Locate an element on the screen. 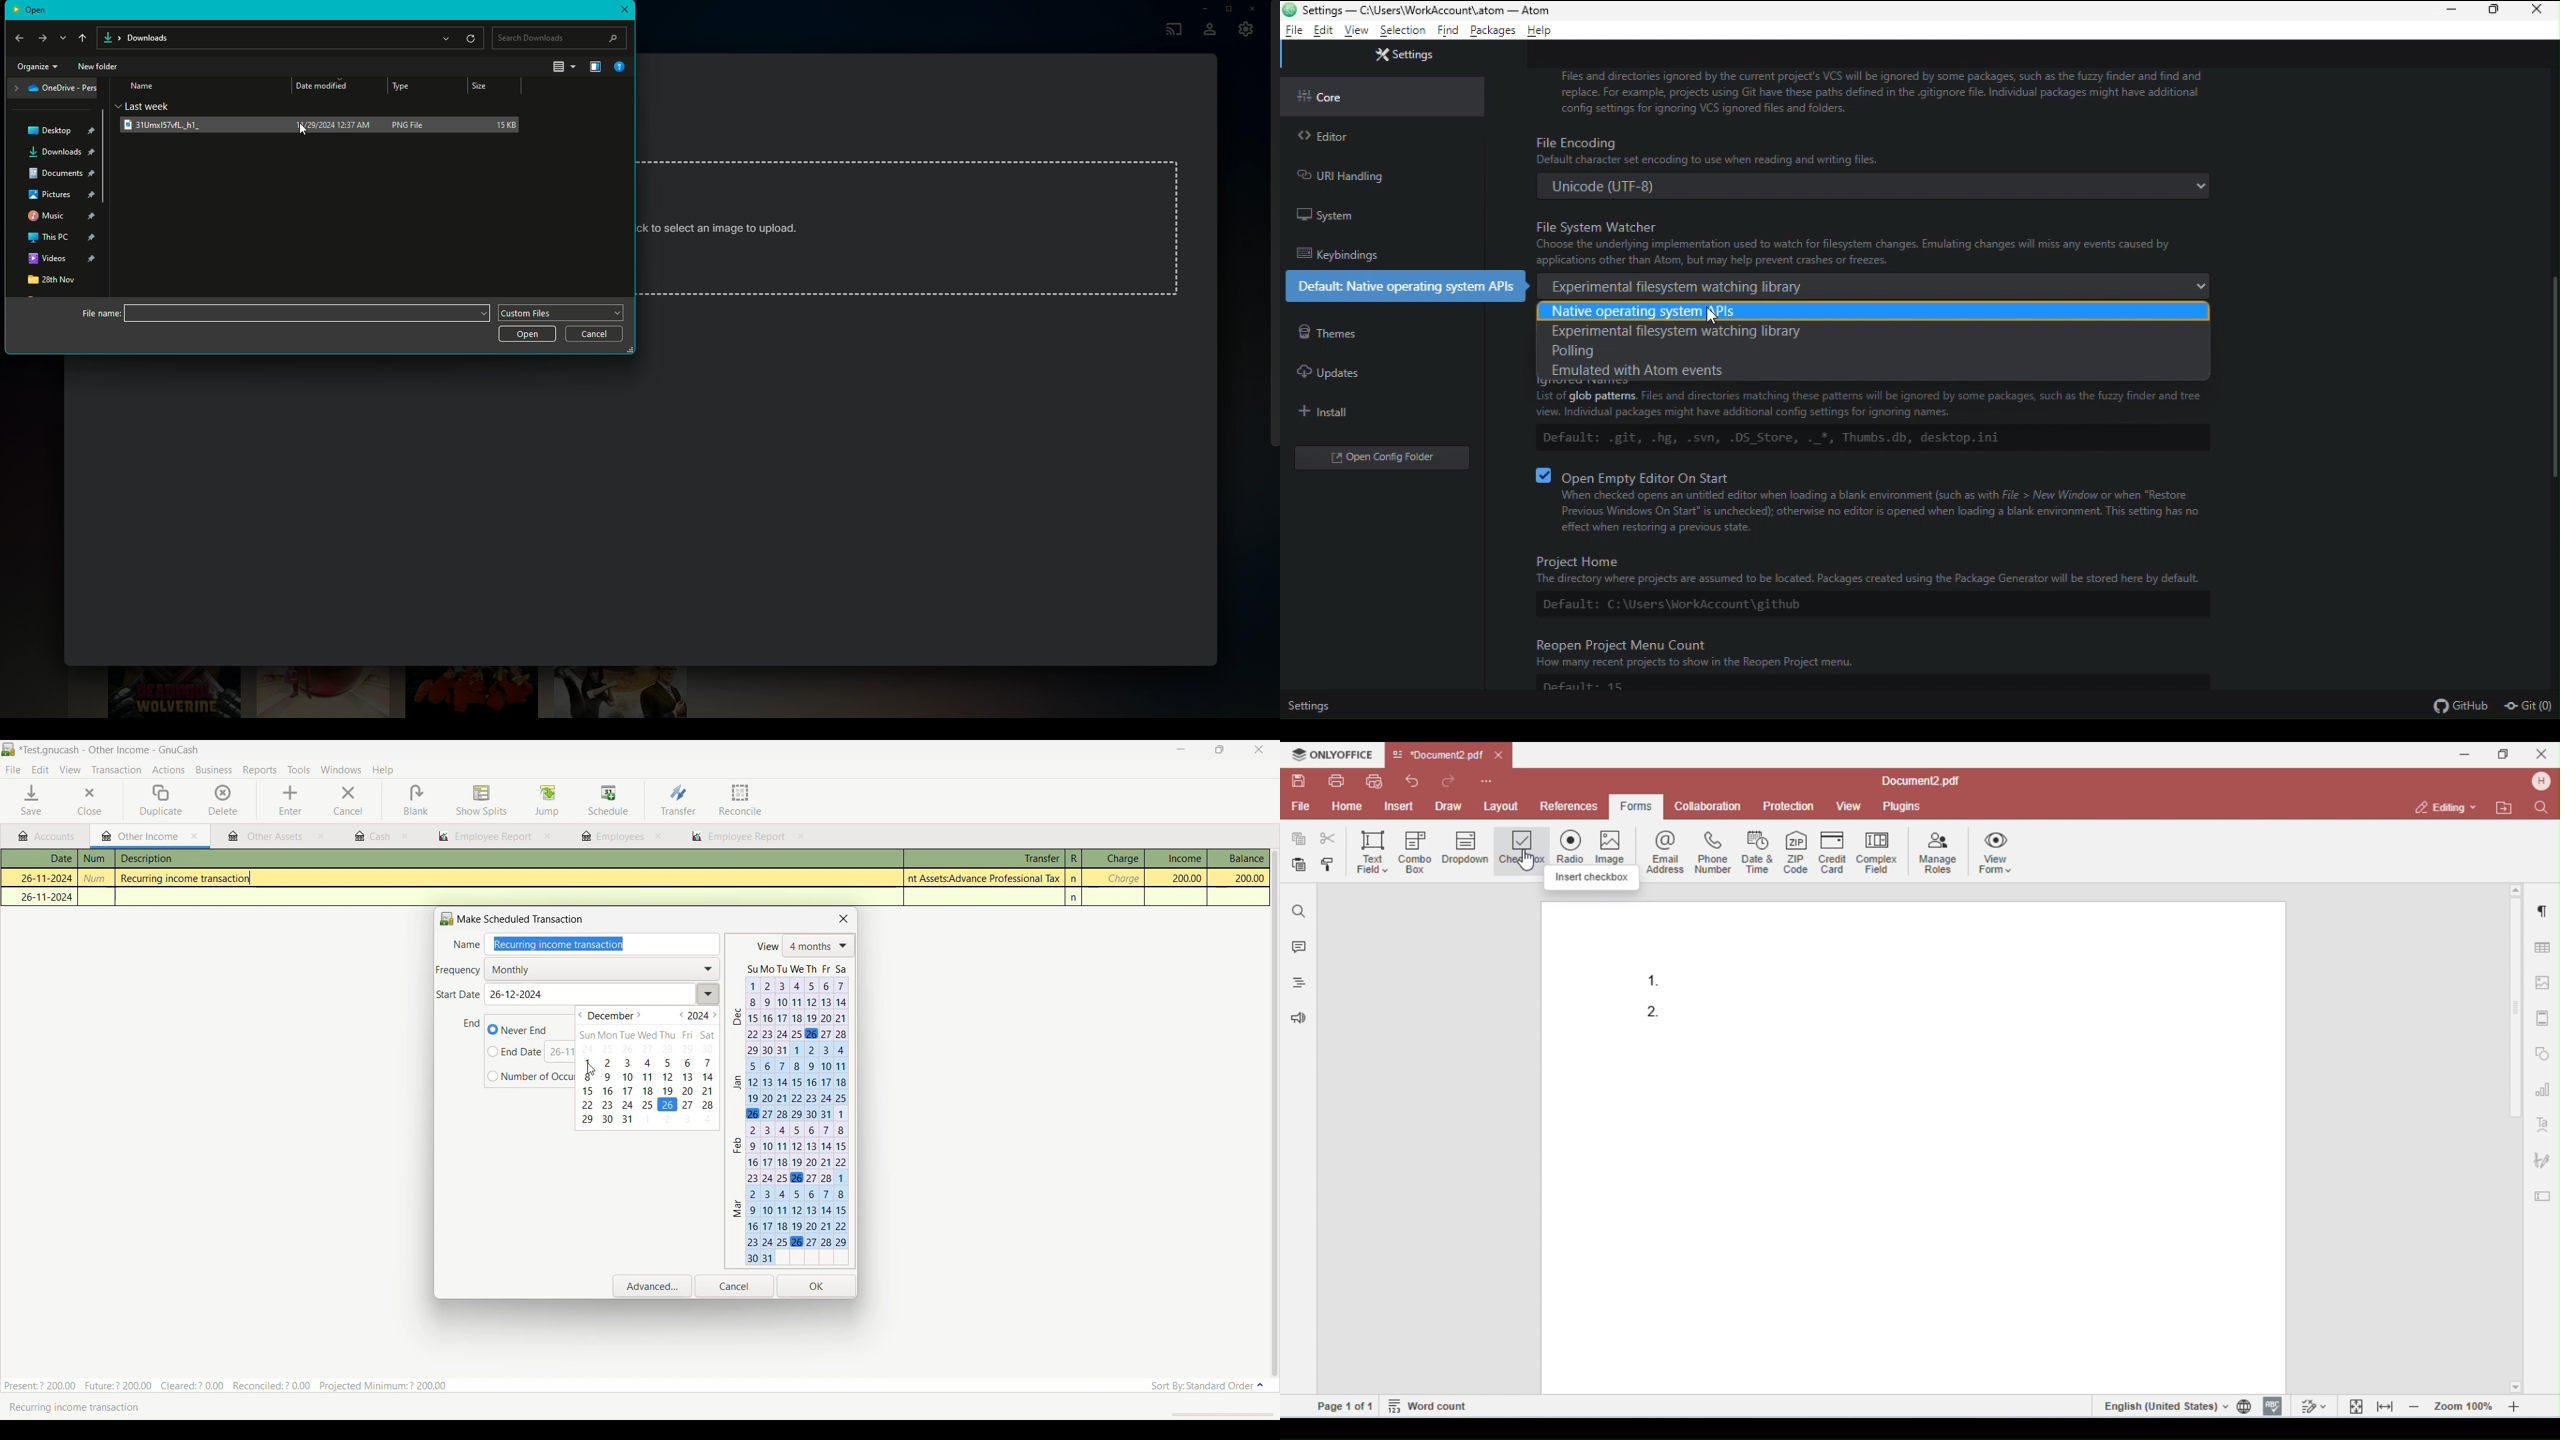 The image size is (2576, 1456). 15 kb is located at coordinates (503, 124).